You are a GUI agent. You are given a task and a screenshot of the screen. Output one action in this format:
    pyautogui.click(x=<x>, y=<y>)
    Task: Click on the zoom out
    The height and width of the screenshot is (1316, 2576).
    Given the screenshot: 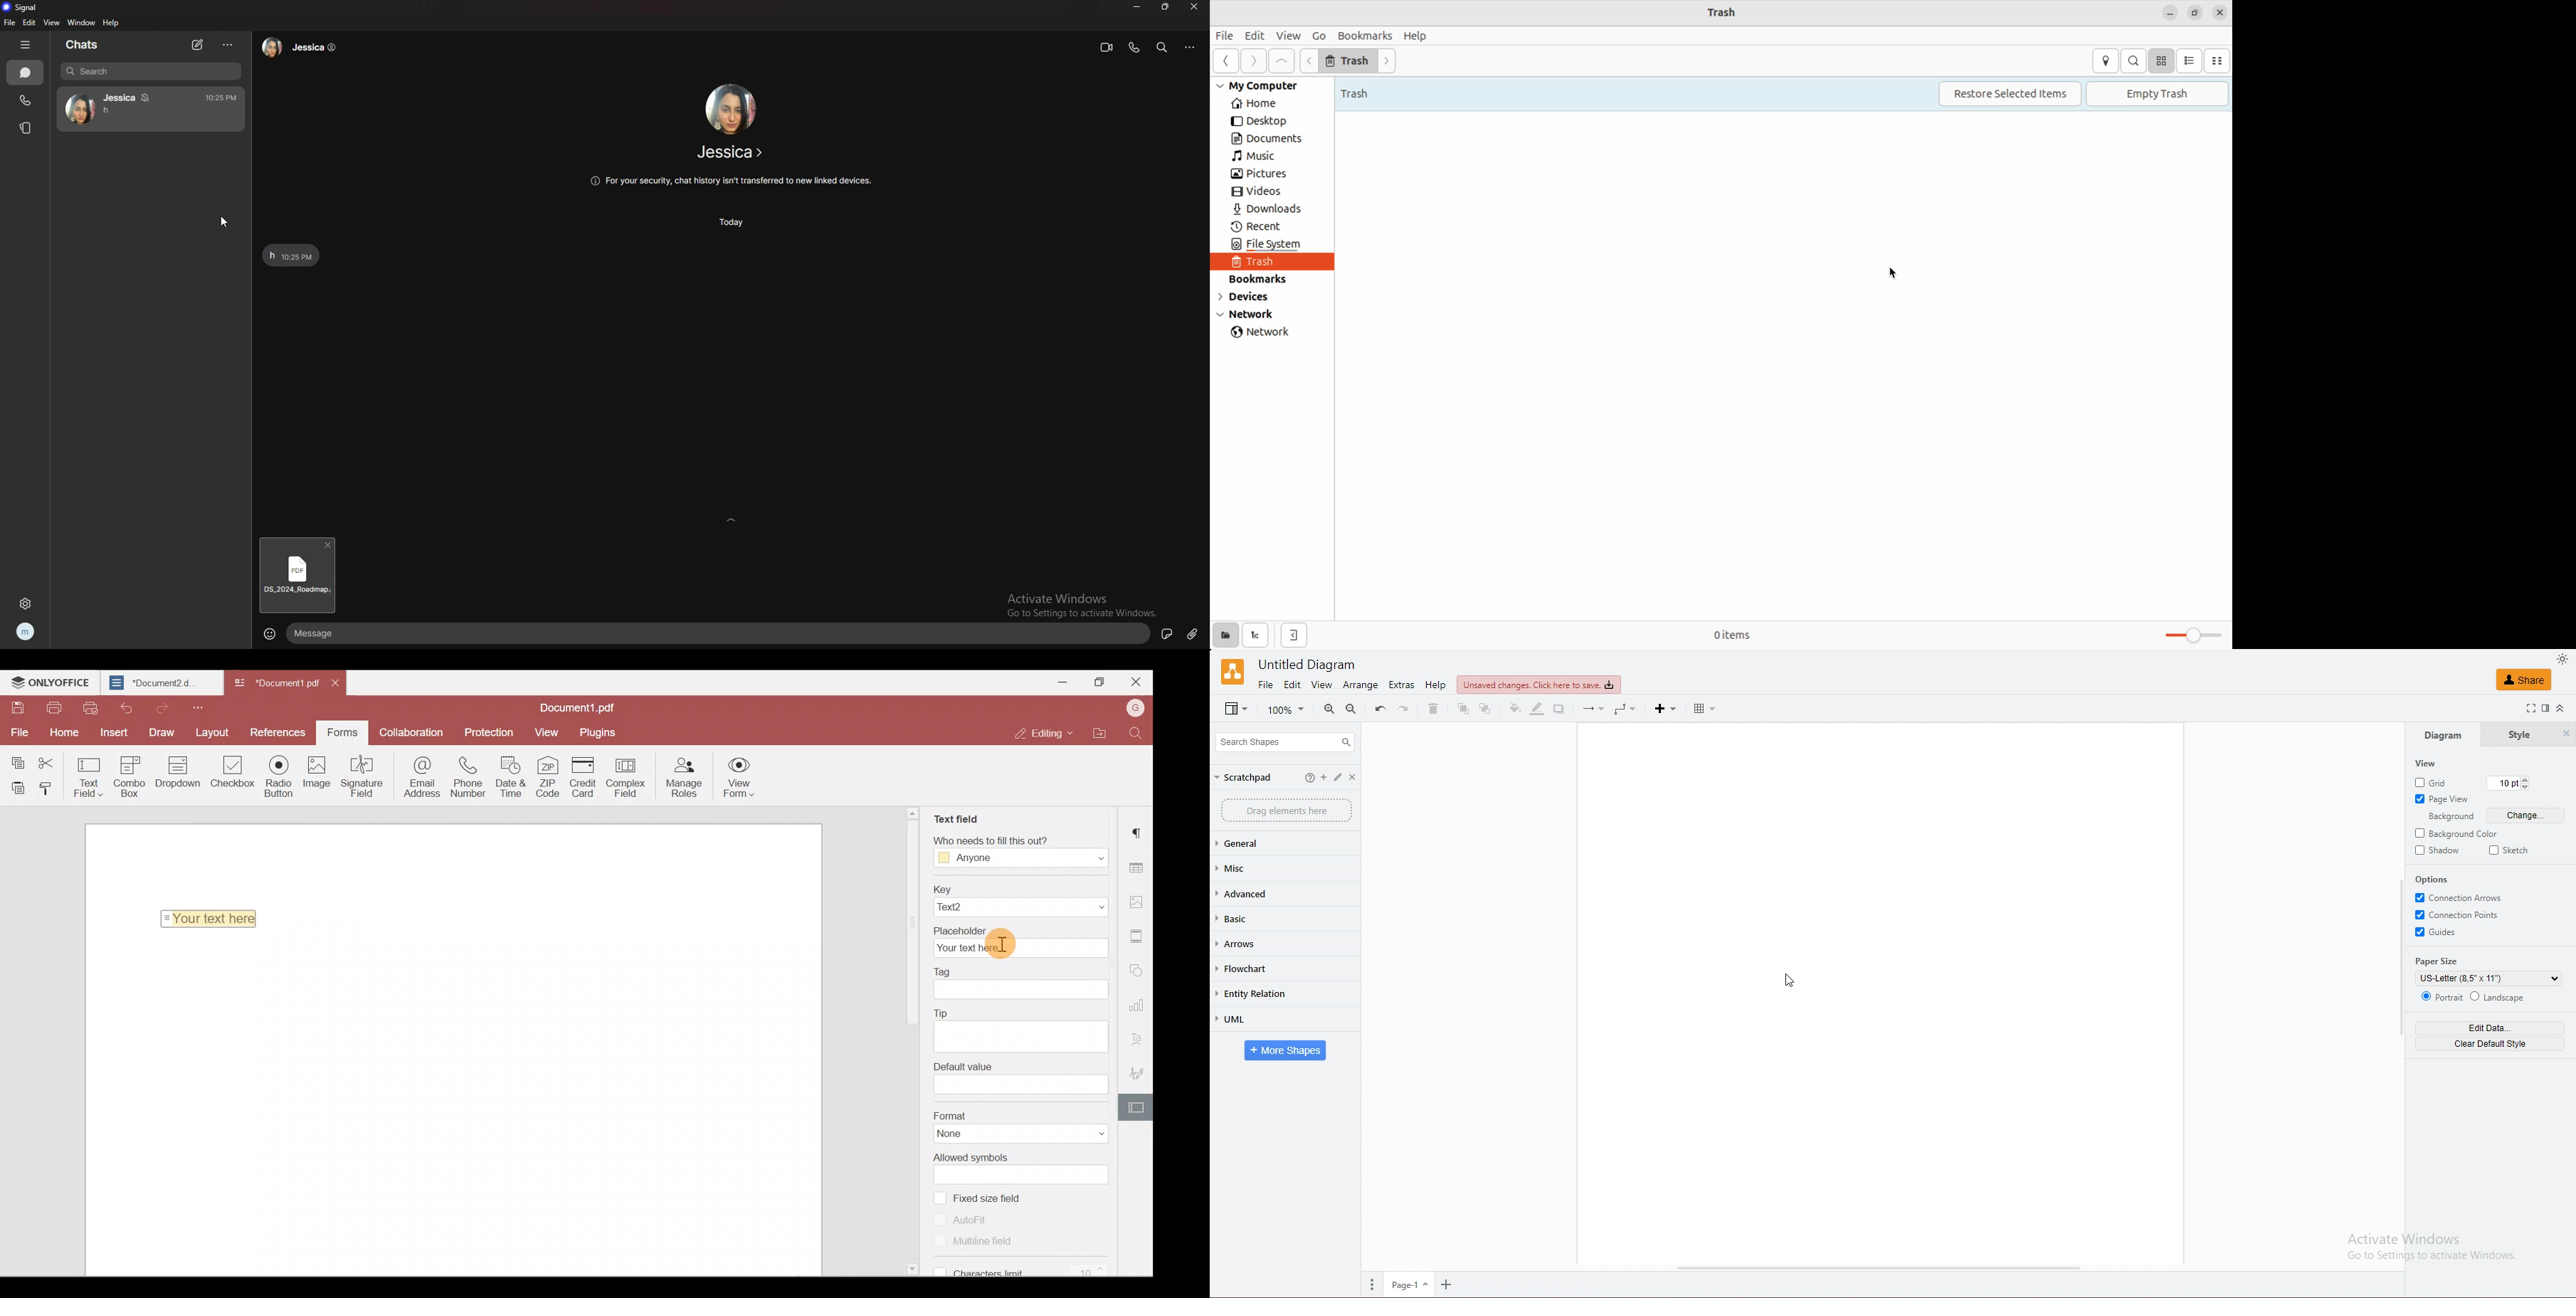 What is the action you would take?
    pyautogui.click(x=1351, y=709)
    